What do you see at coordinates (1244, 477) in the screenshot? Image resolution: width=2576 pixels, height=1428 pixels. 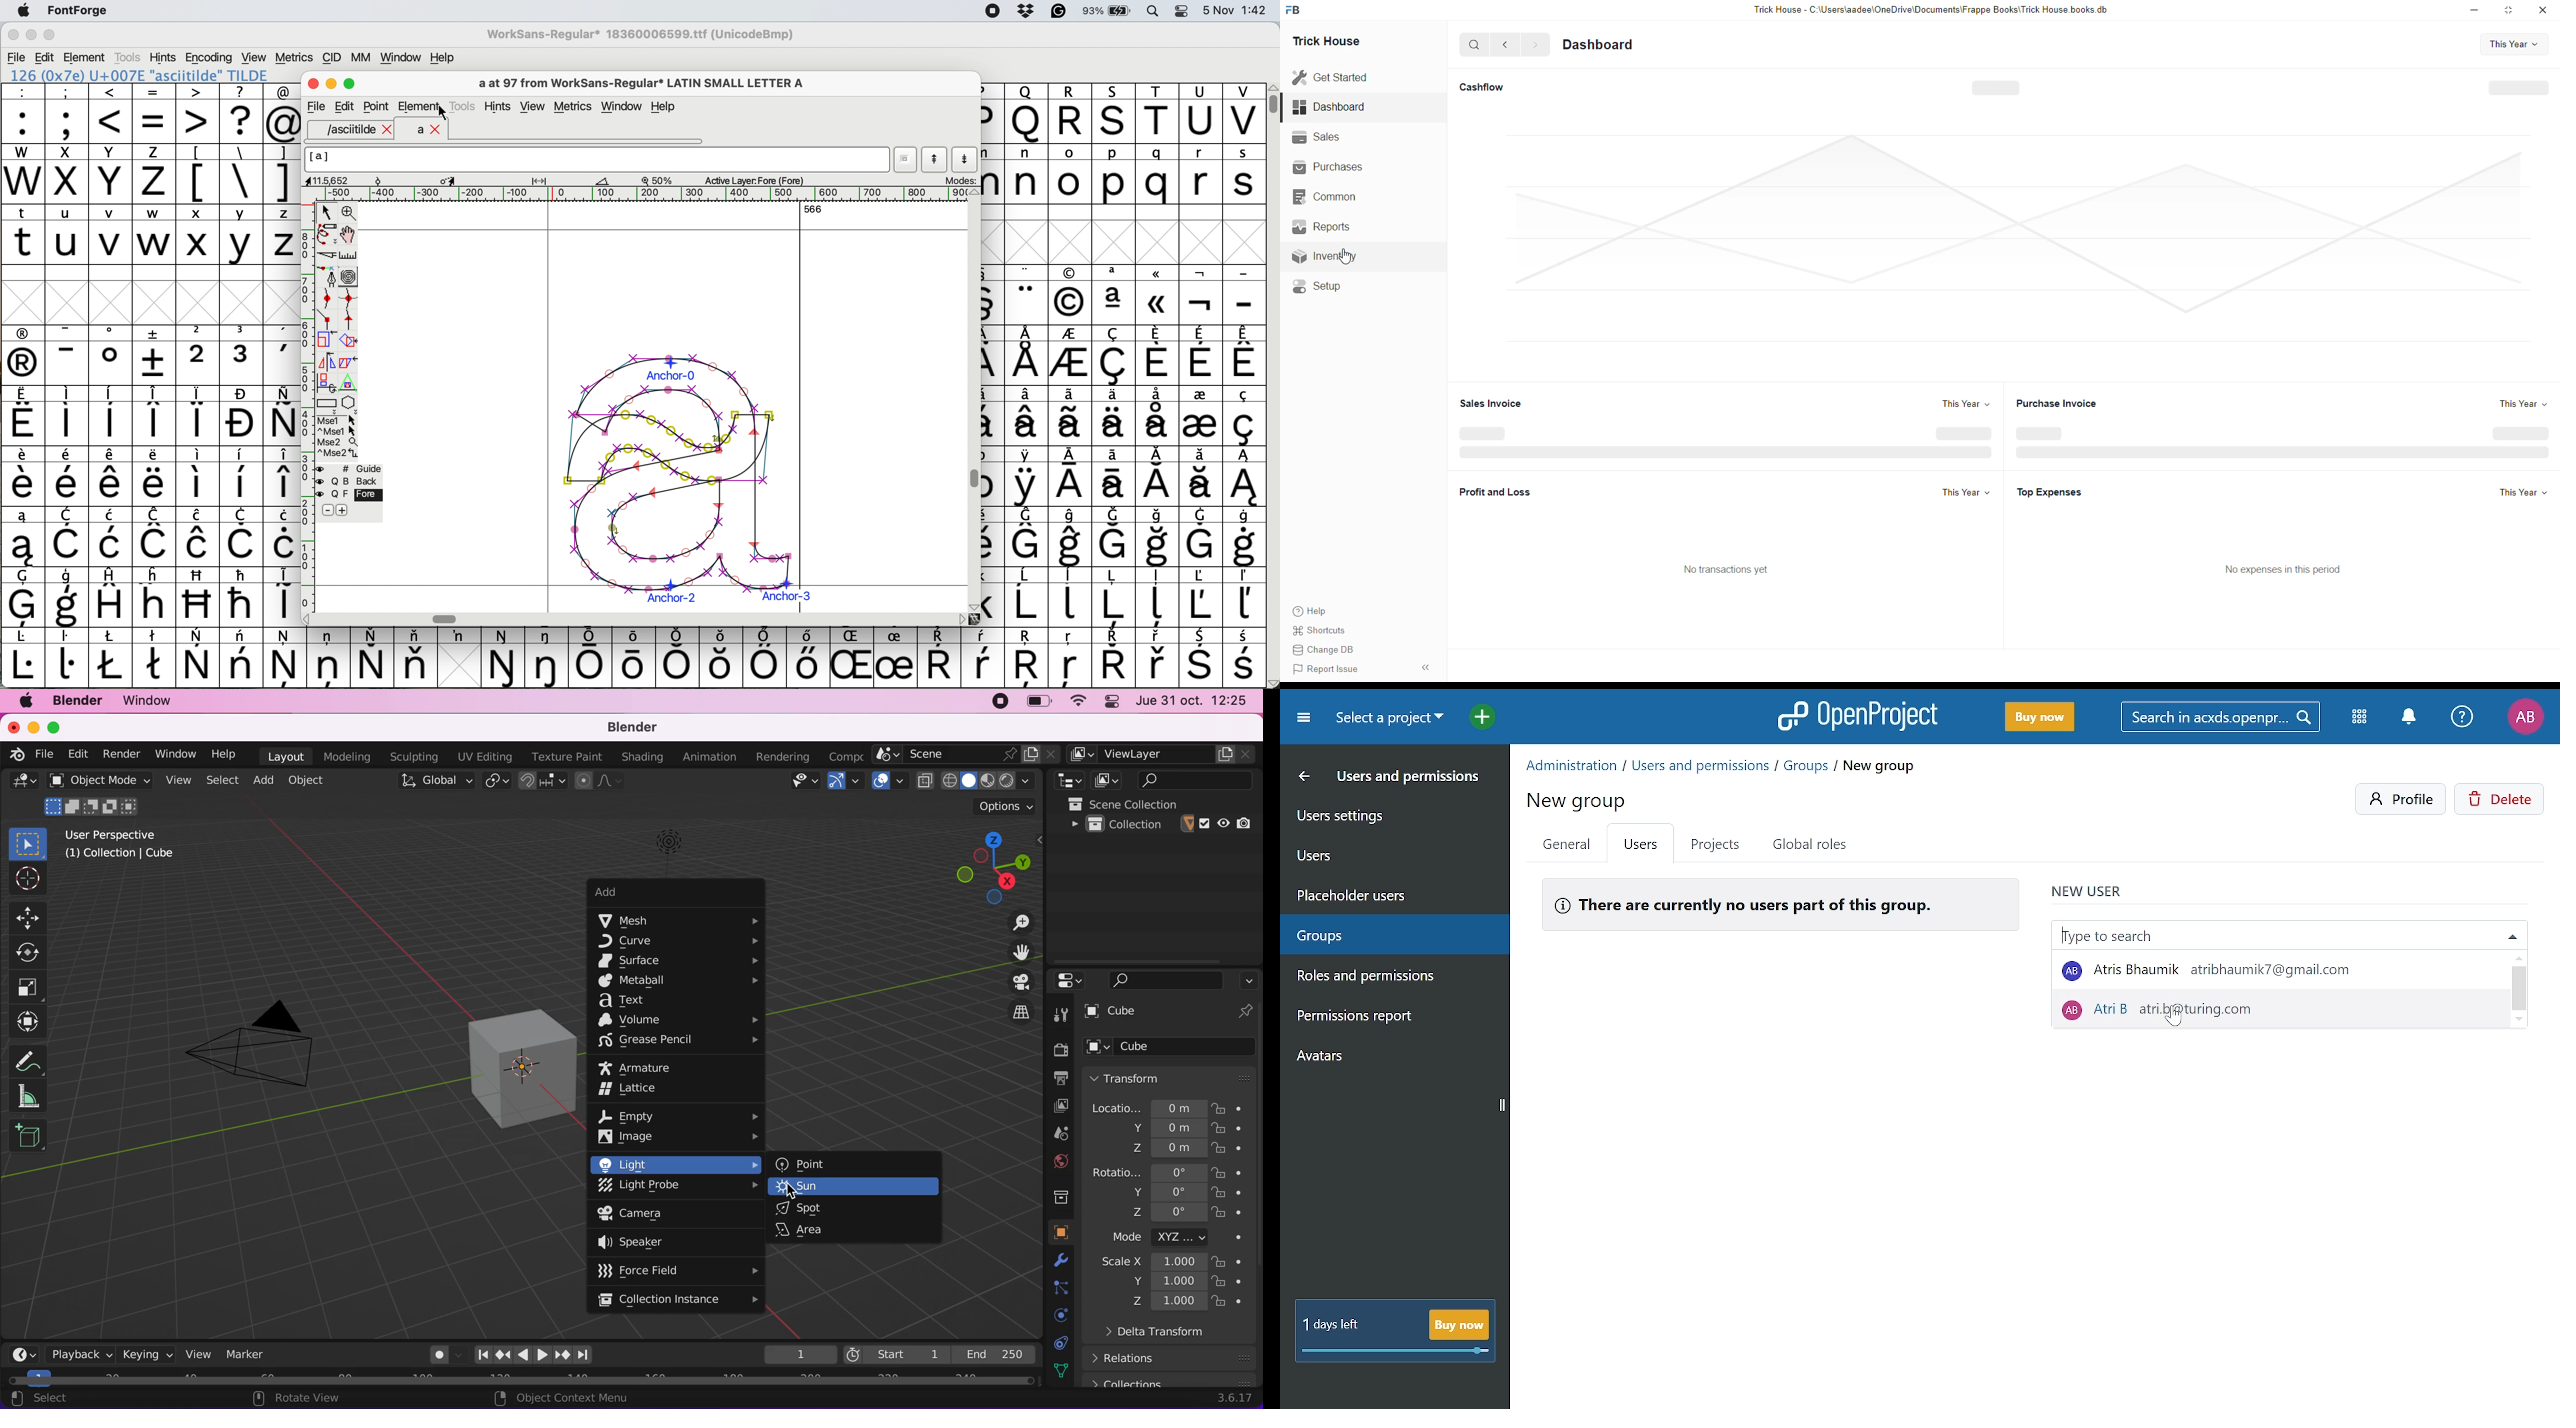 I see `symbol` at bounding box center [1244, 477].